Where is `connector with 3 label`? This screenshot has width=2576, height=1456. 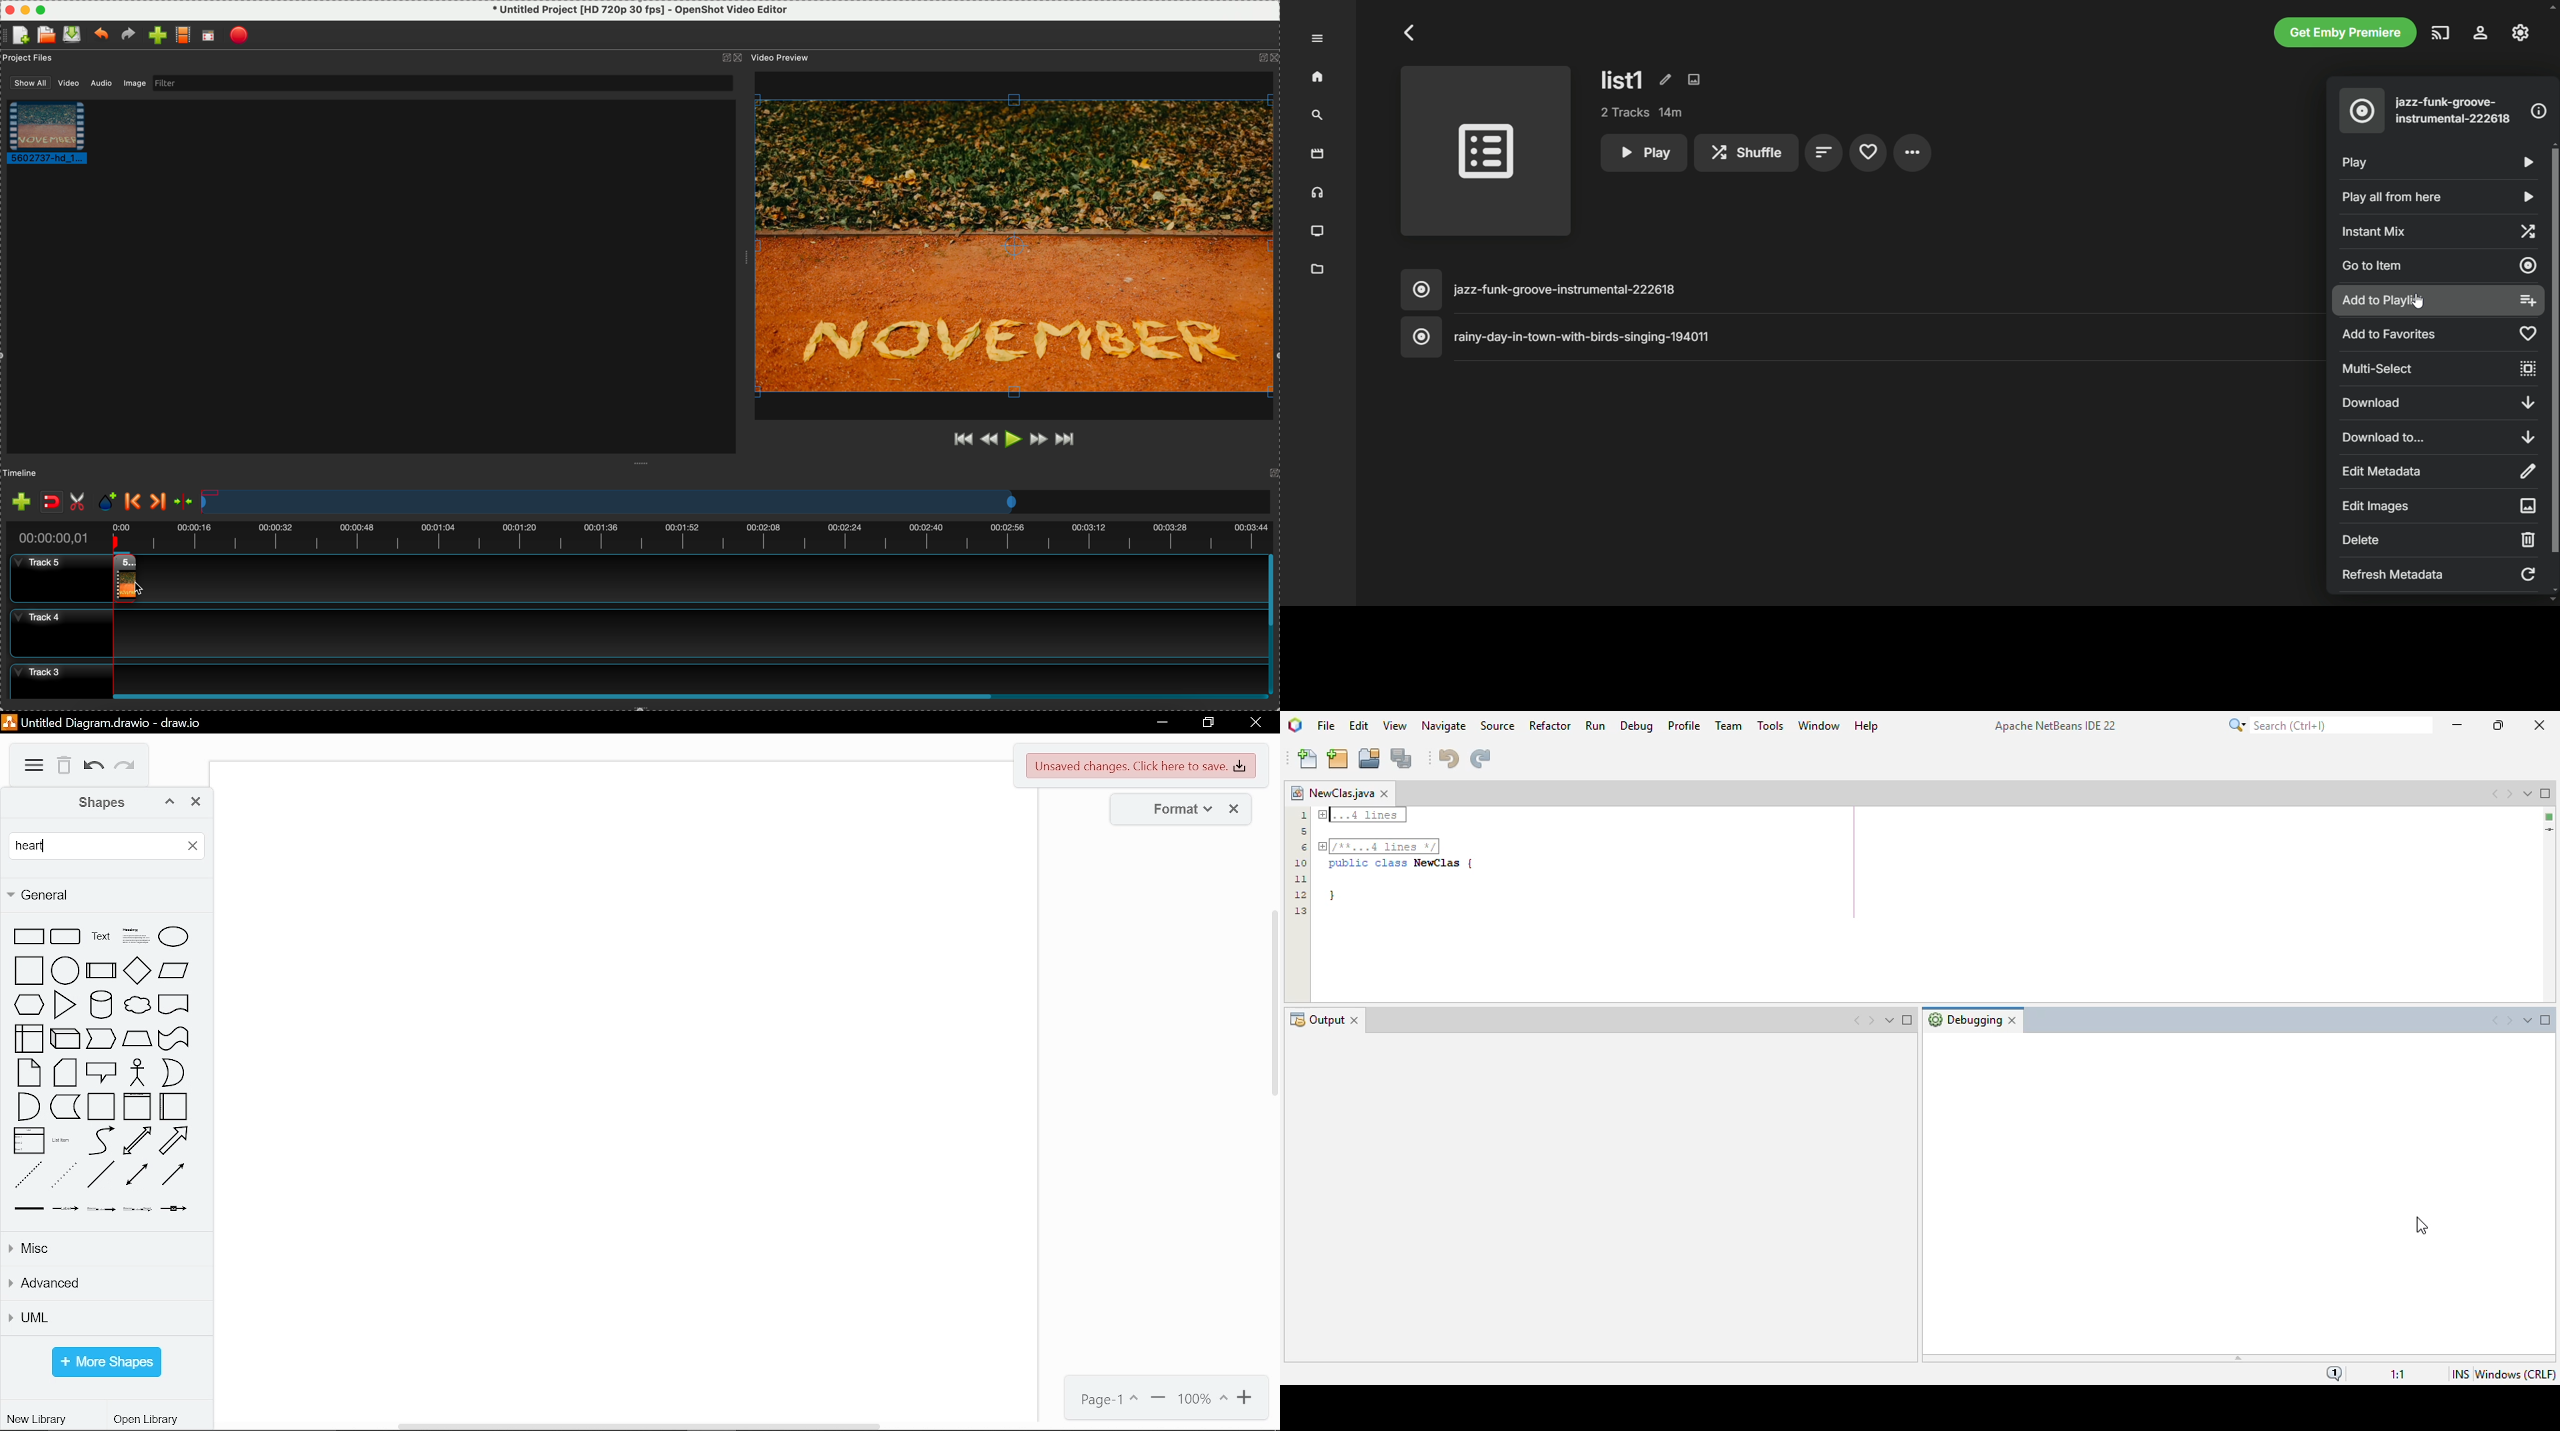 connector with 3 label is located at coordinates (138, 1209).